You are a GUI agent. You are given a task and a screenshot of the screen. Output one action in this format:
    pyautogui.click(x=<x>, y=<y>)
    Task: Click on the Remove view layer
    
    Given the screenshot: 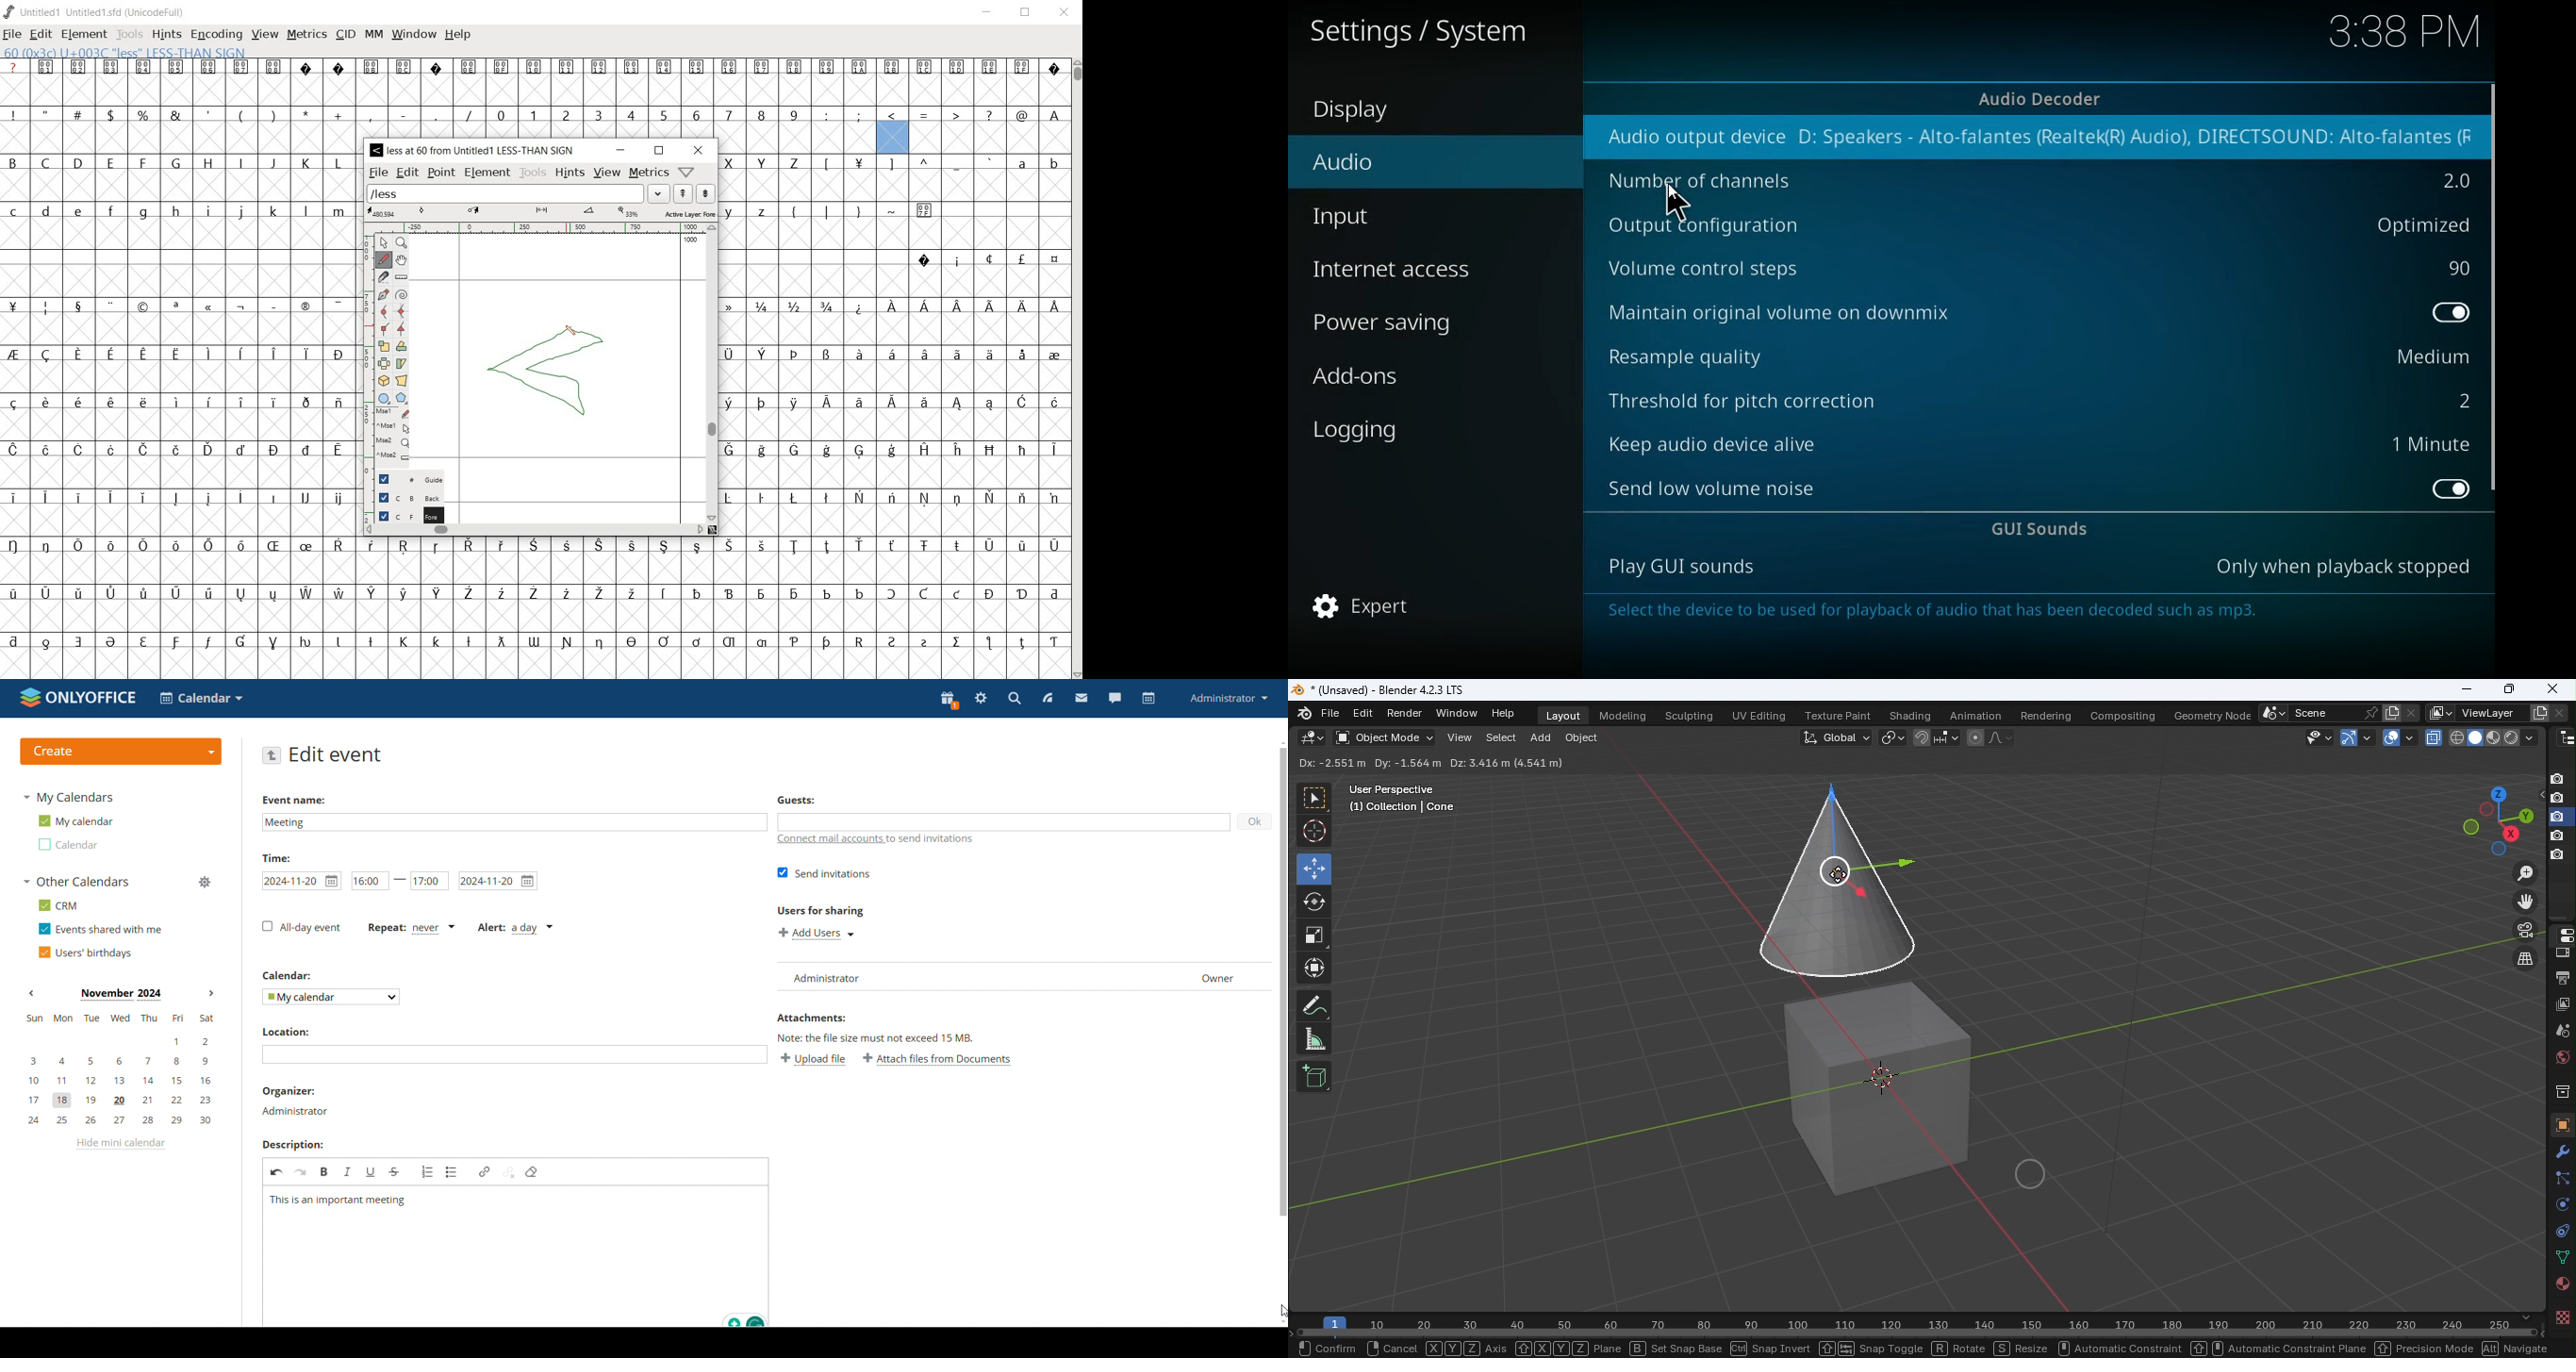 What is the action you would take?
    pyautogui.click(x=2559, y=710)
    